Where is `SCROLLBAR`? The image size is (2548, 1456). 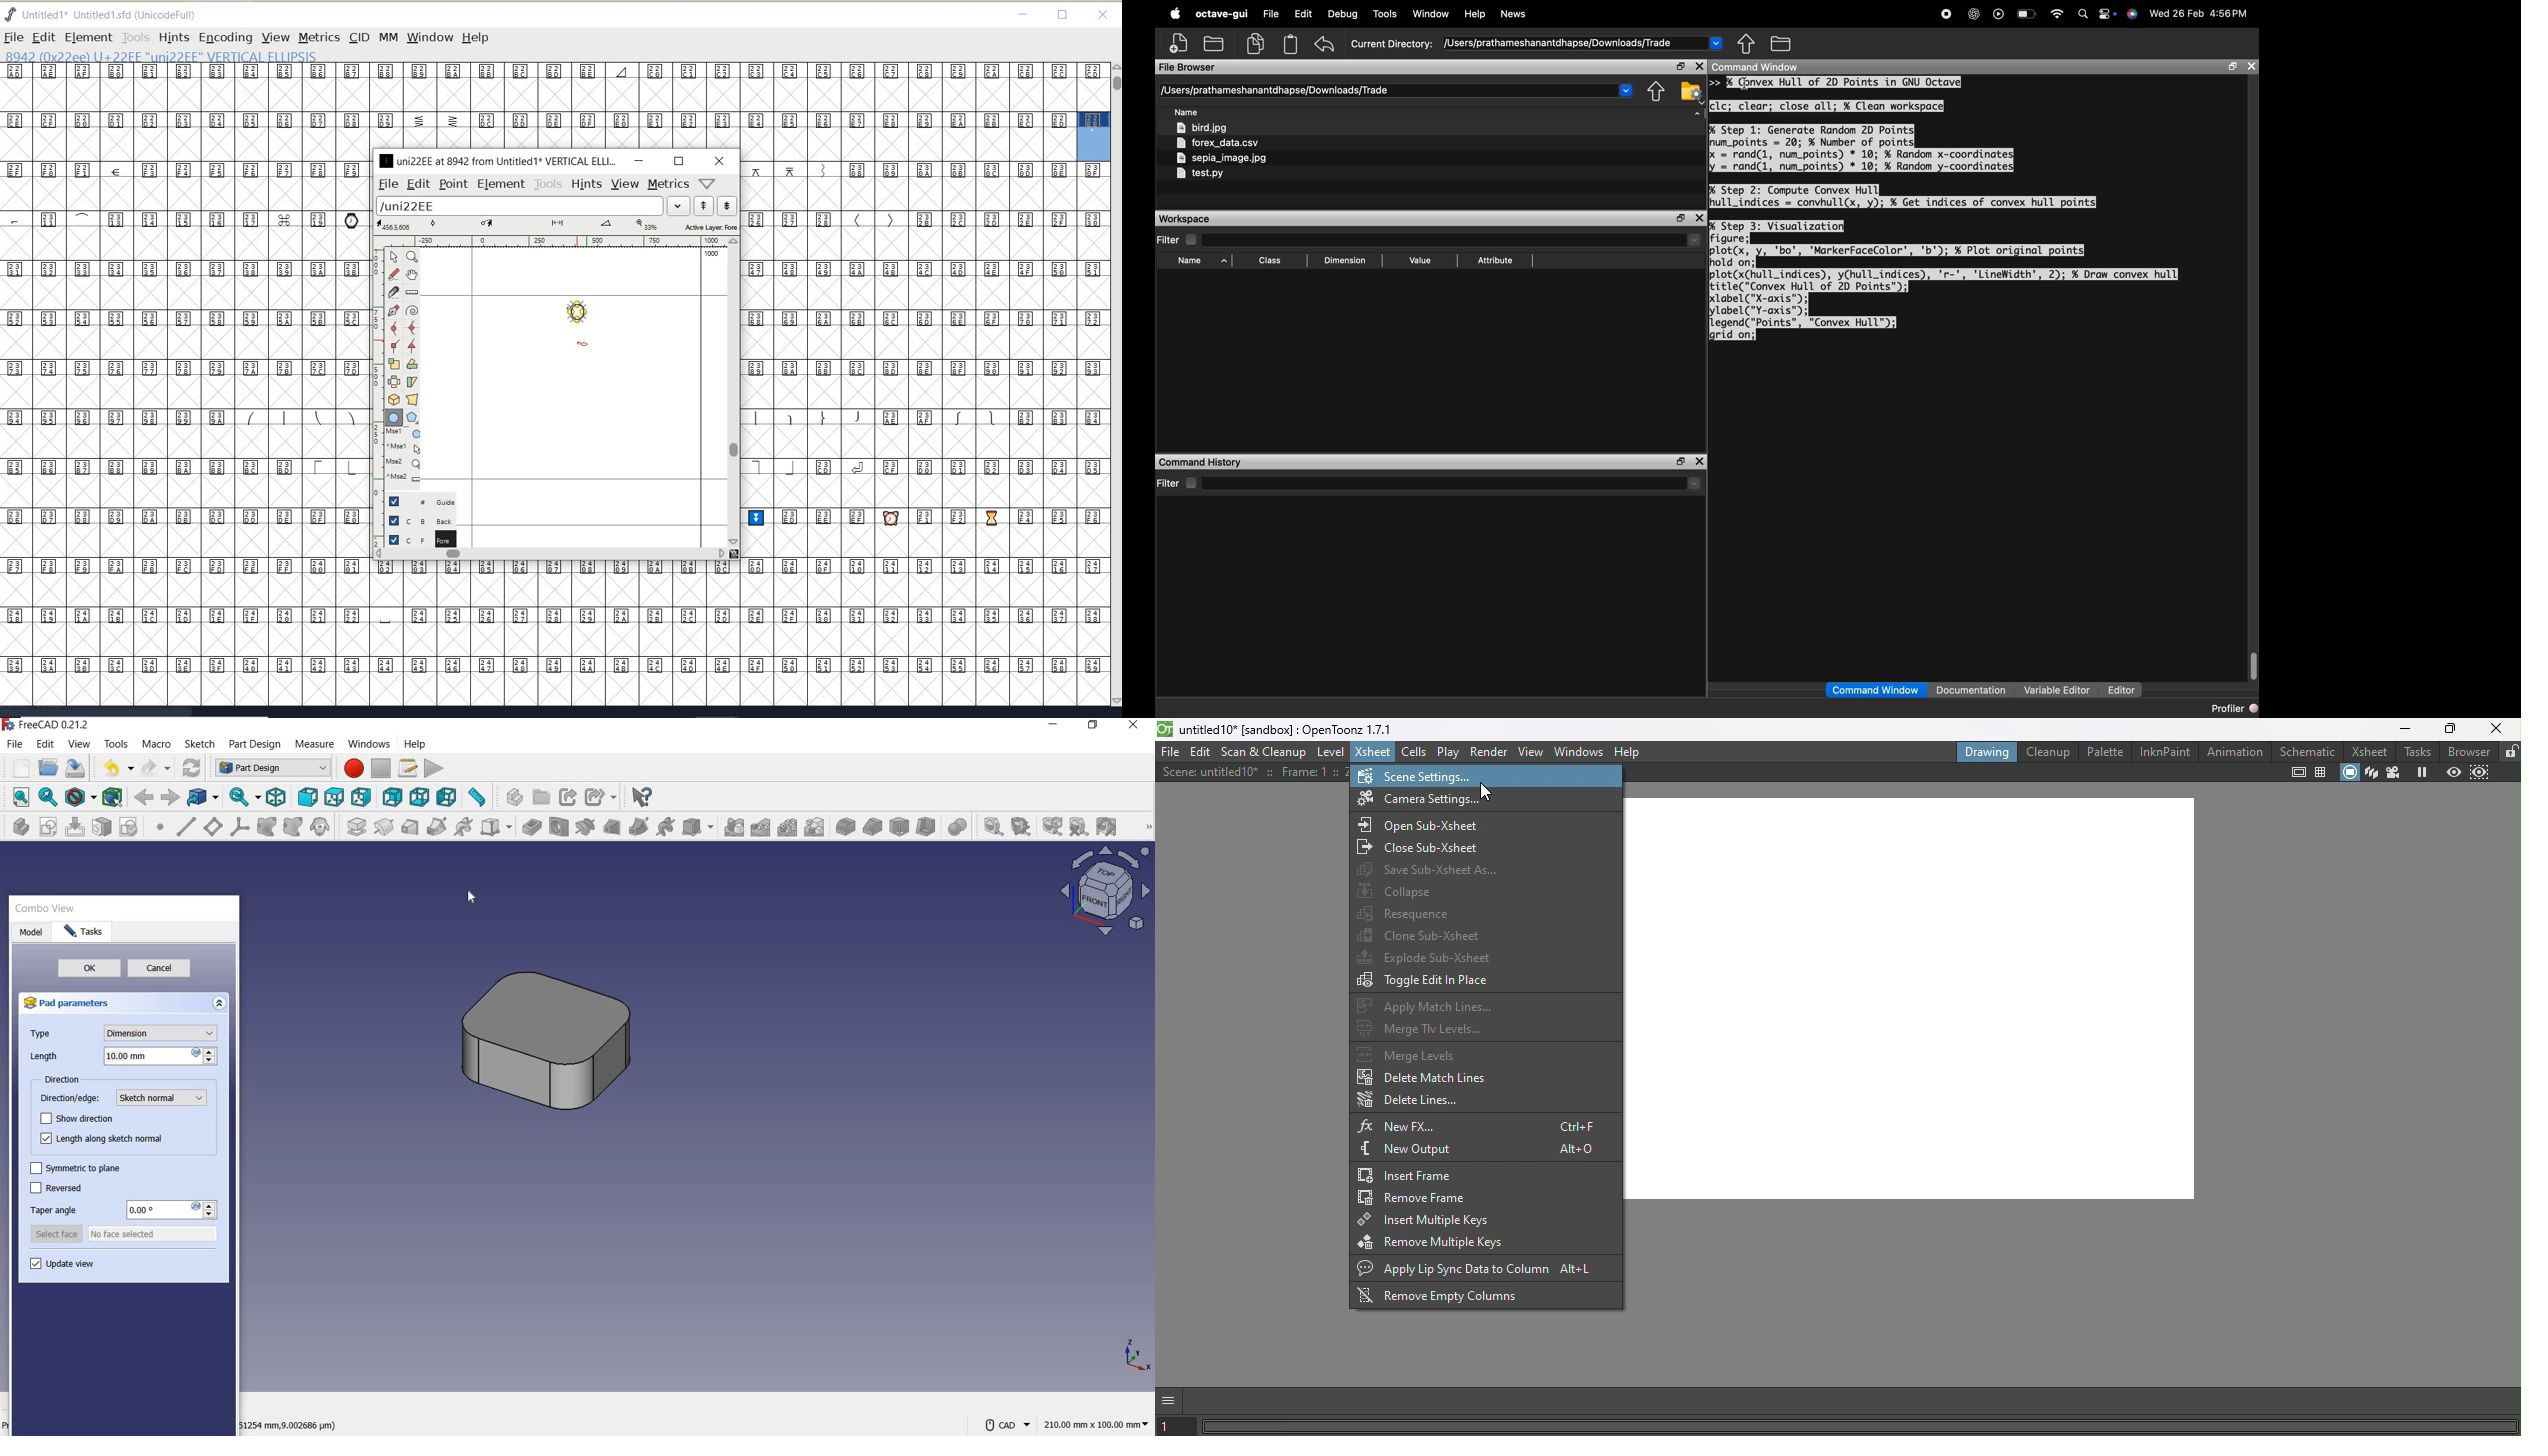 SCROLLBAR is located at coordinates (1116, 386).